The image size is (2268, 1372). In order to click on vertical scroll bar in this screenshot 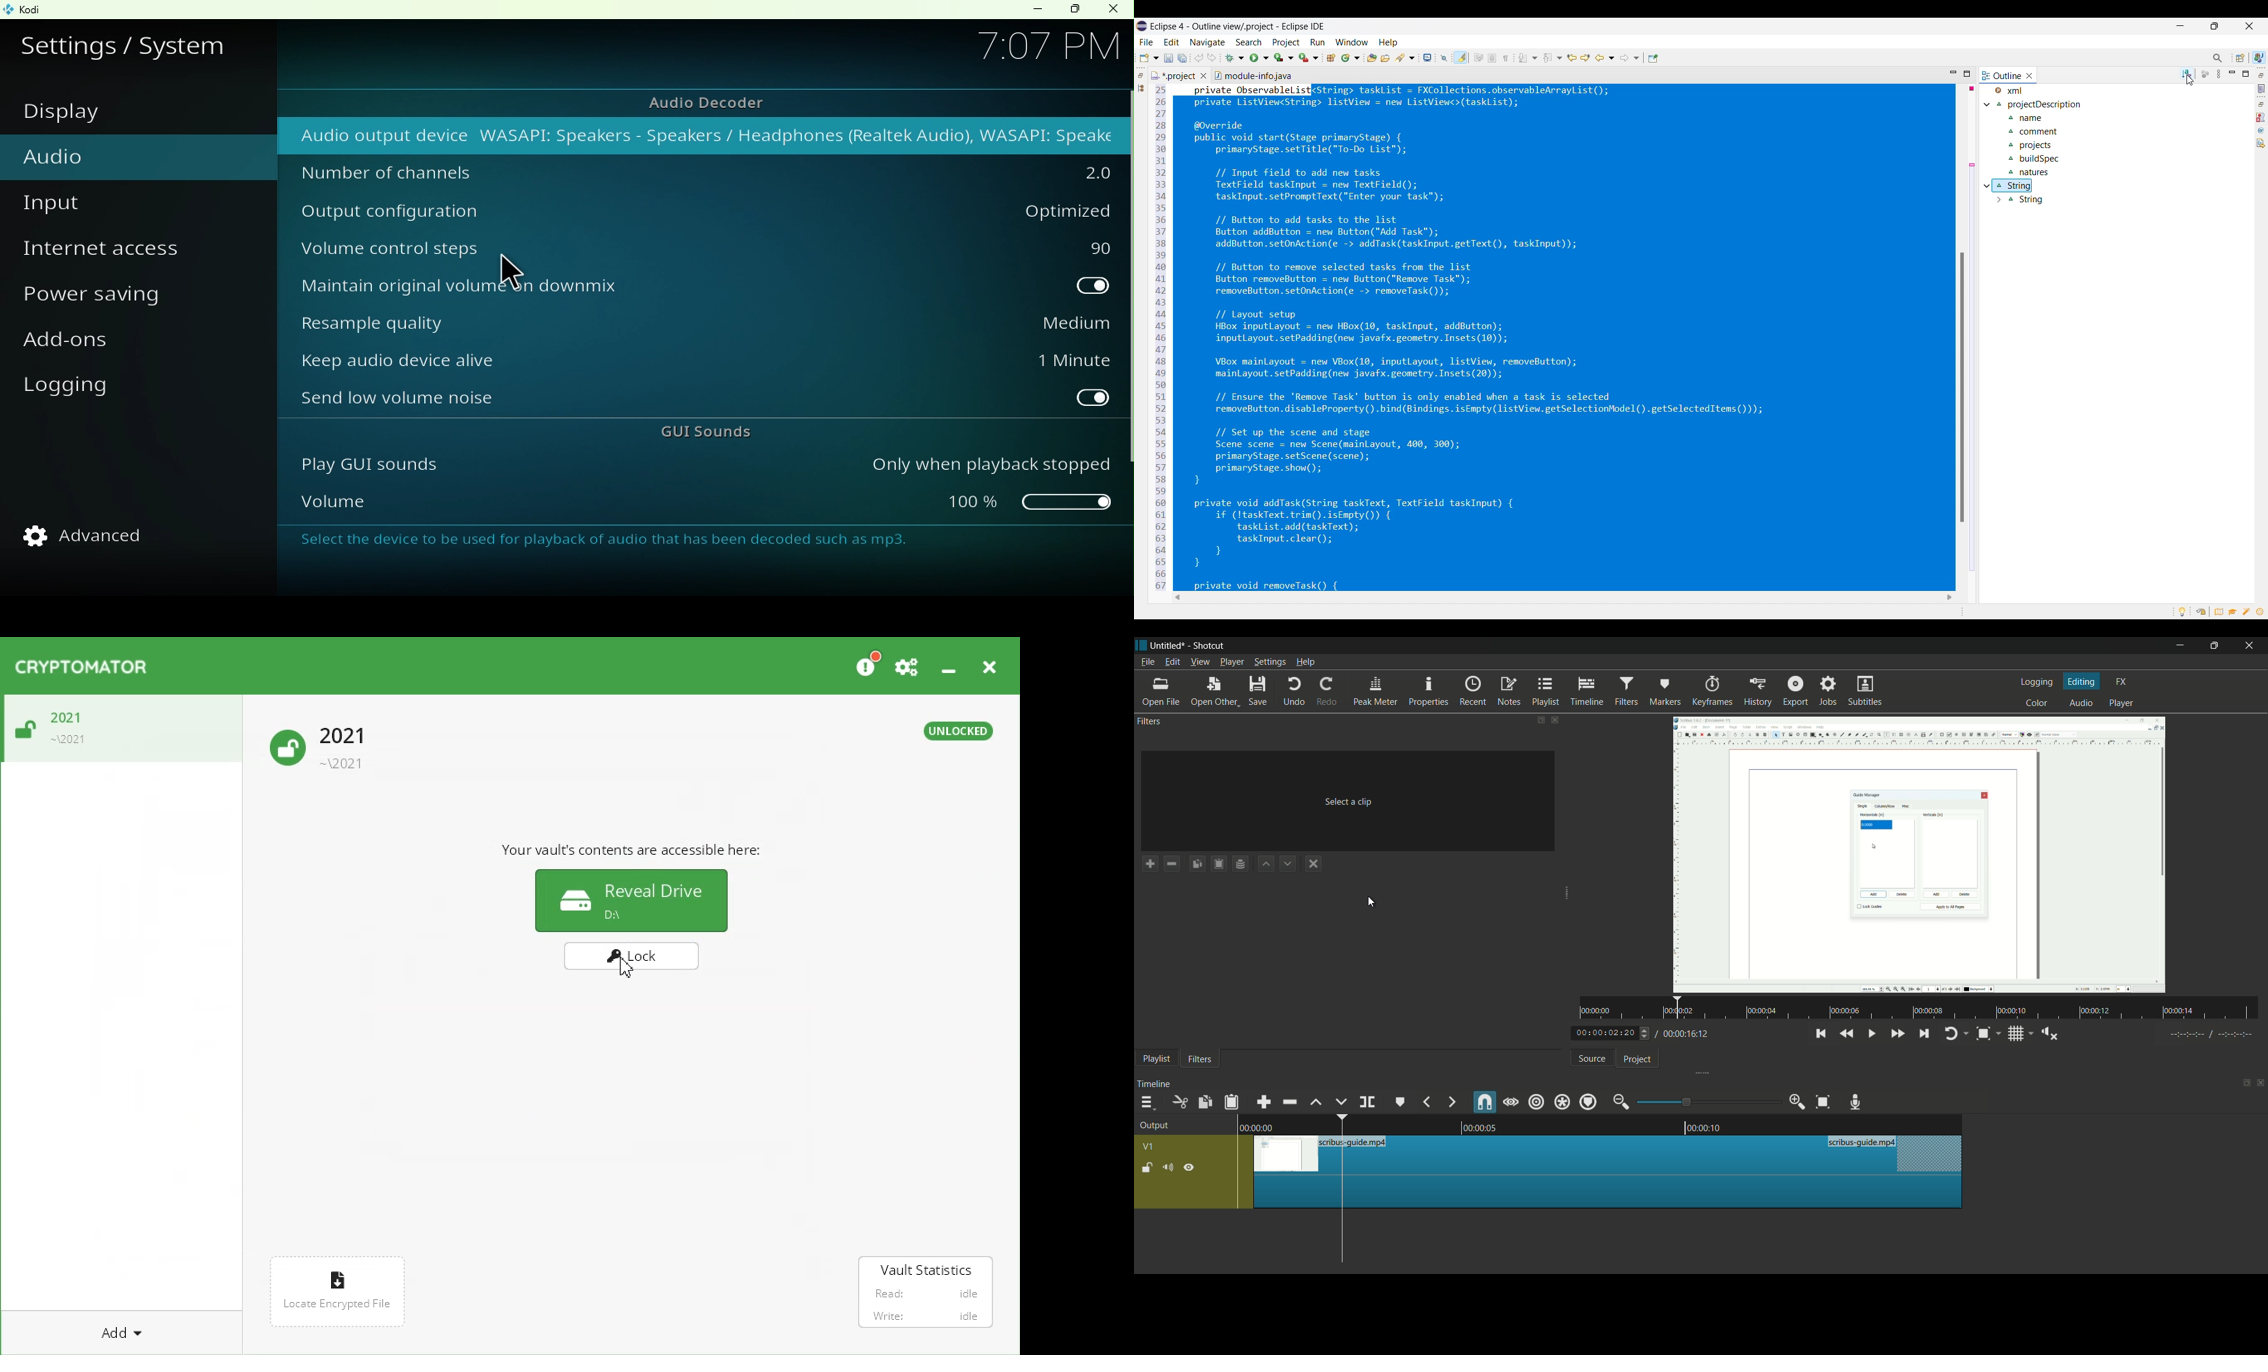, I will do `click(1127, 278)`.